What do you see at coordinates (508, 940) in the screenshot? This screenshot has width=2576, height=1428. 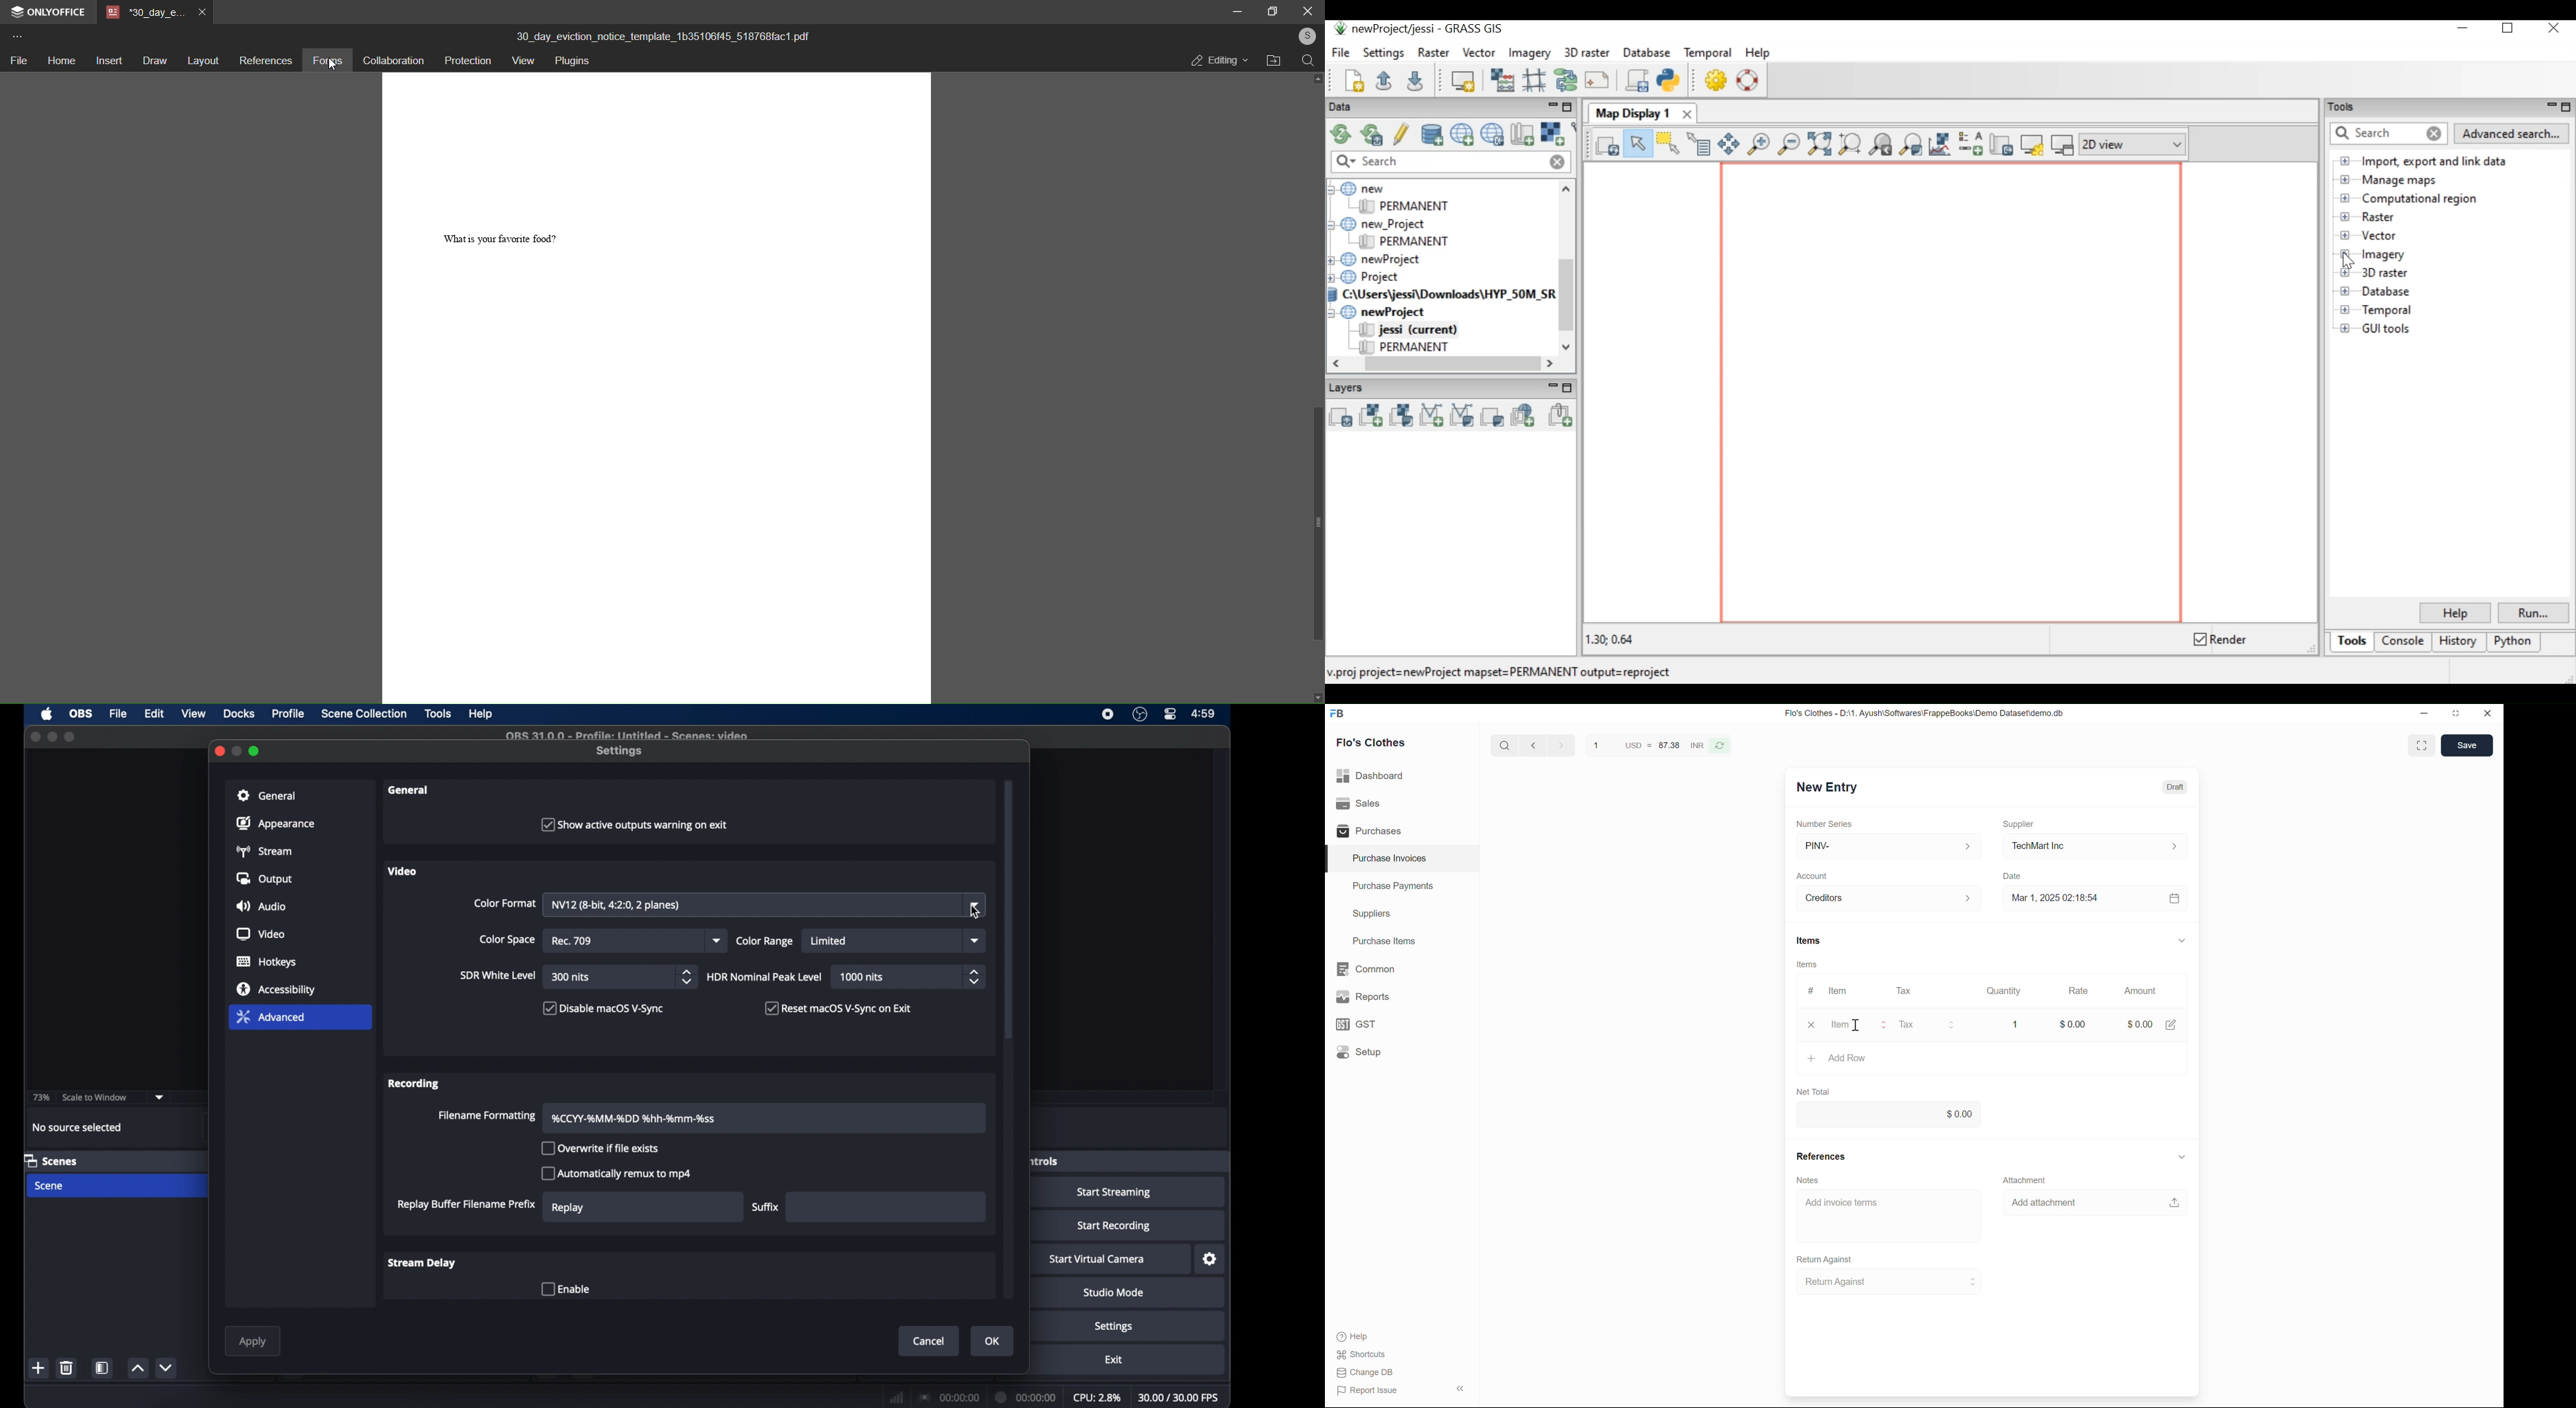 I see `color space ` at bounding box center [508, 940].